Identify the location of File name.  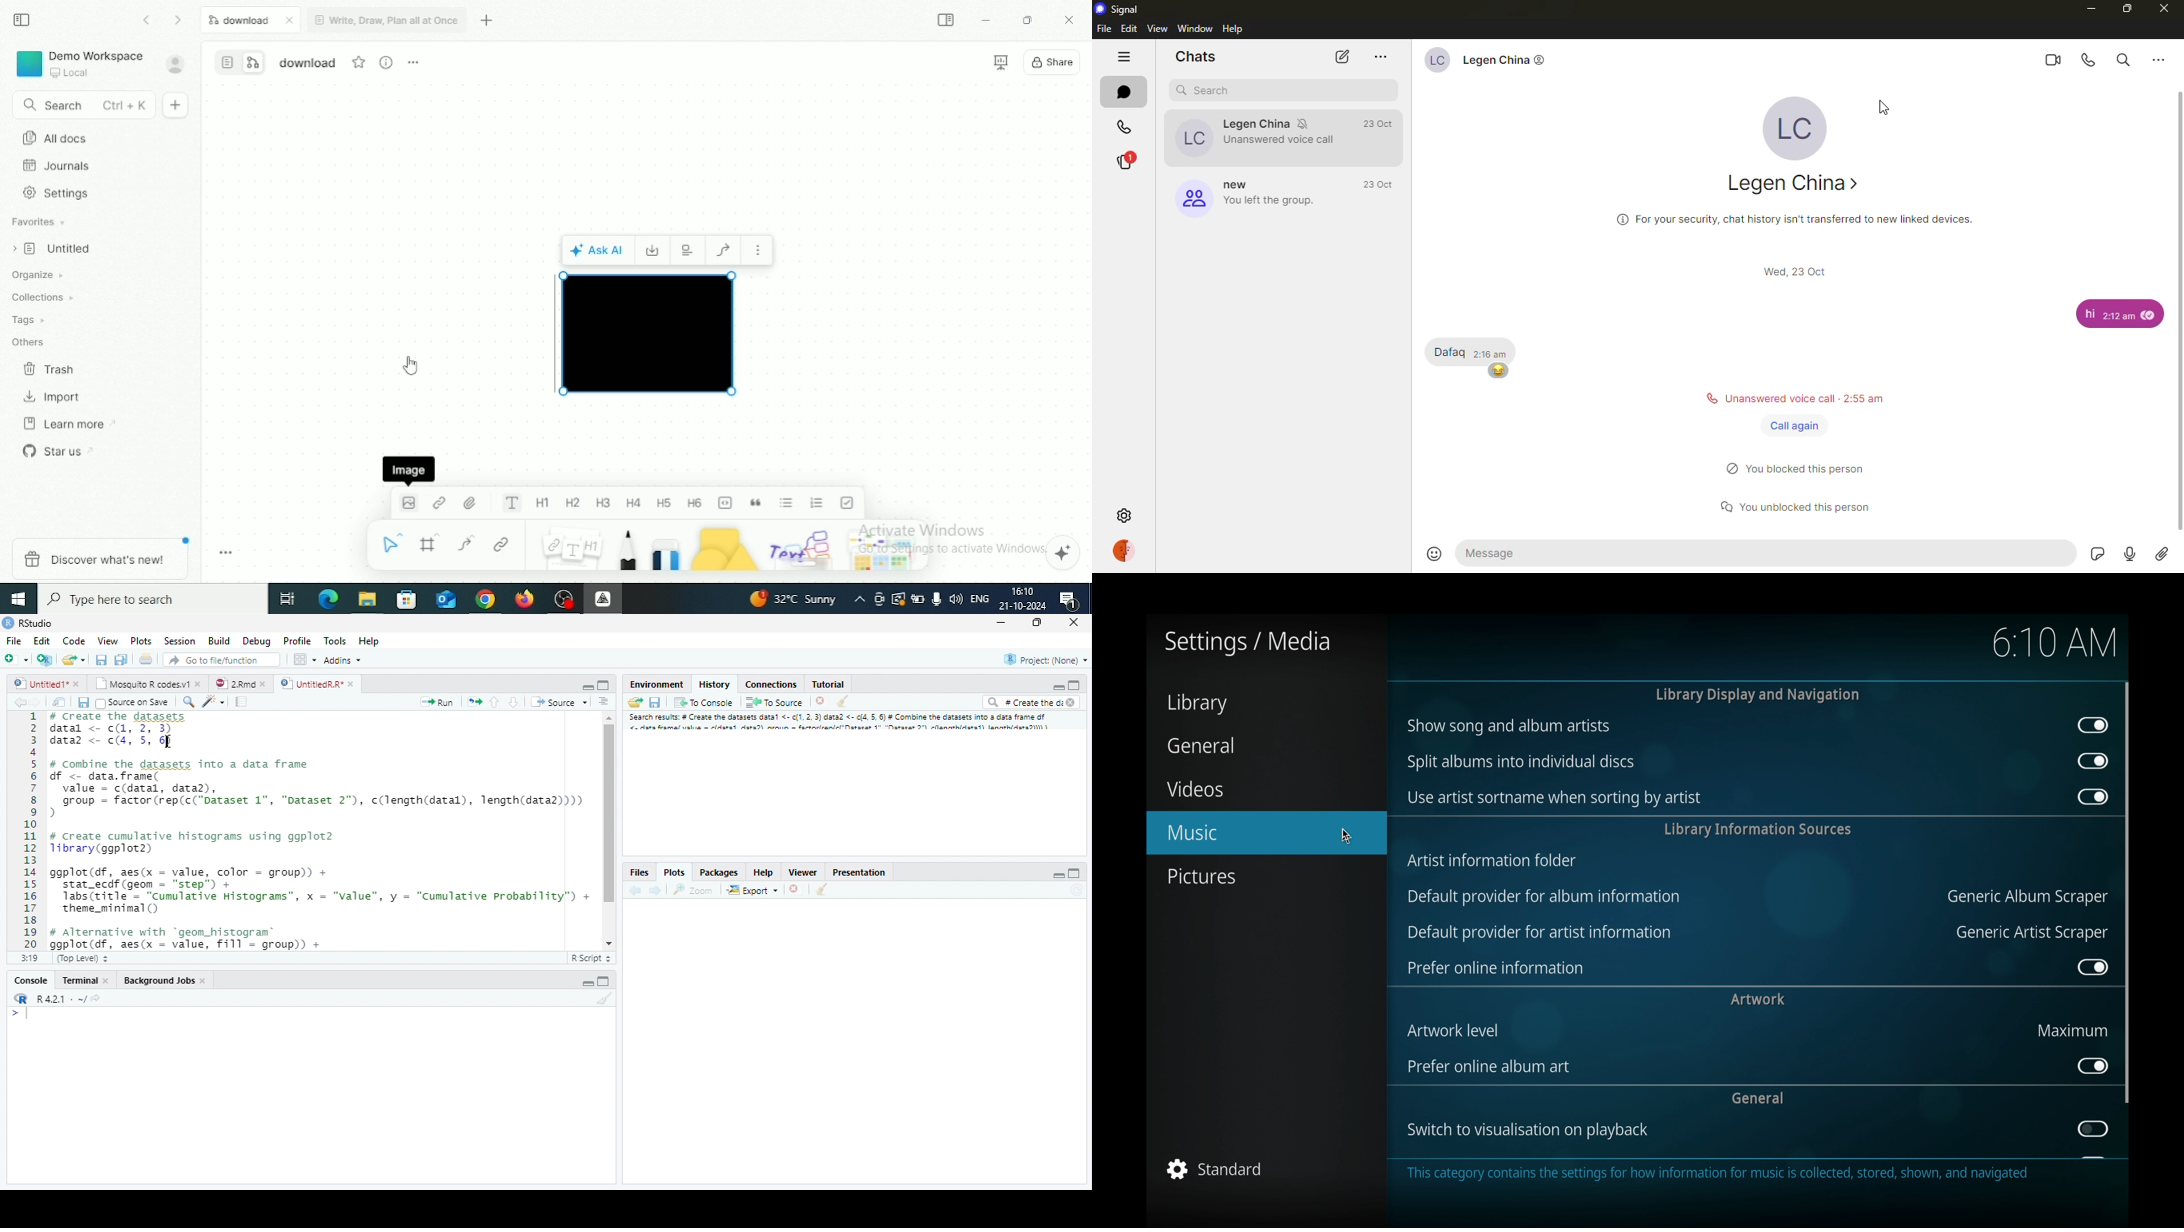
(308, 64).